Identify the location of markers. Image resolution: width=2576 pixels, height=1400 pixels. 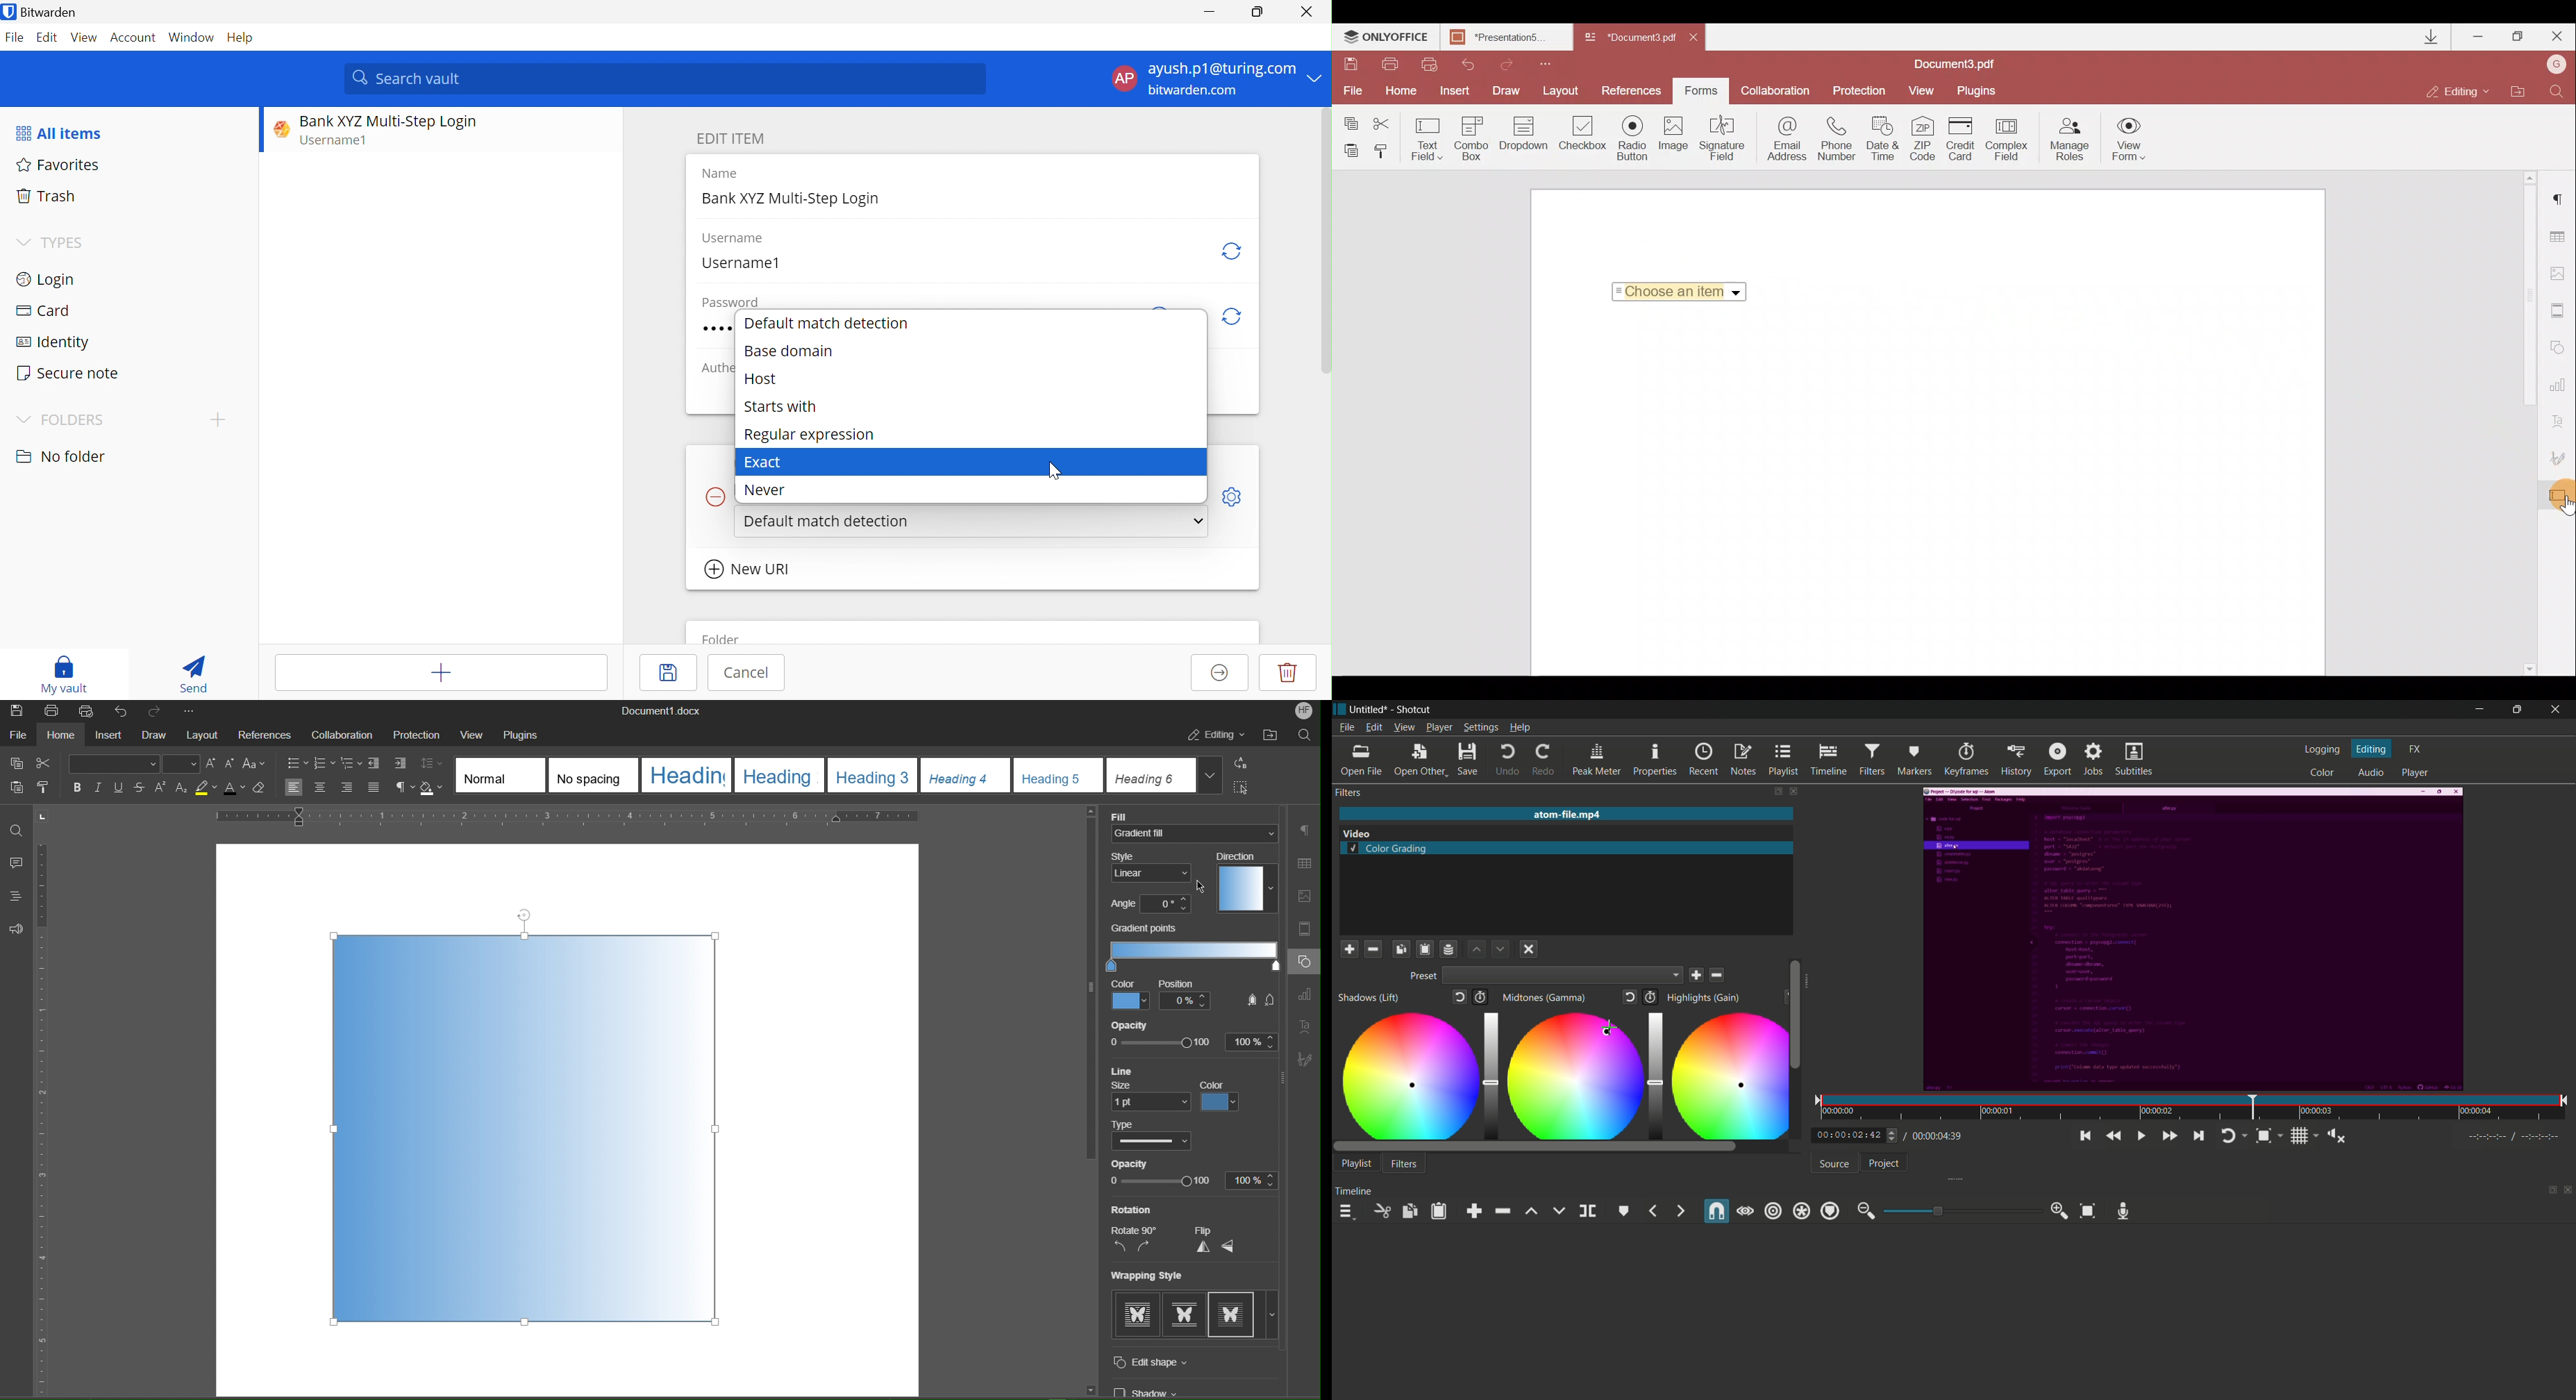
(1913, 760).